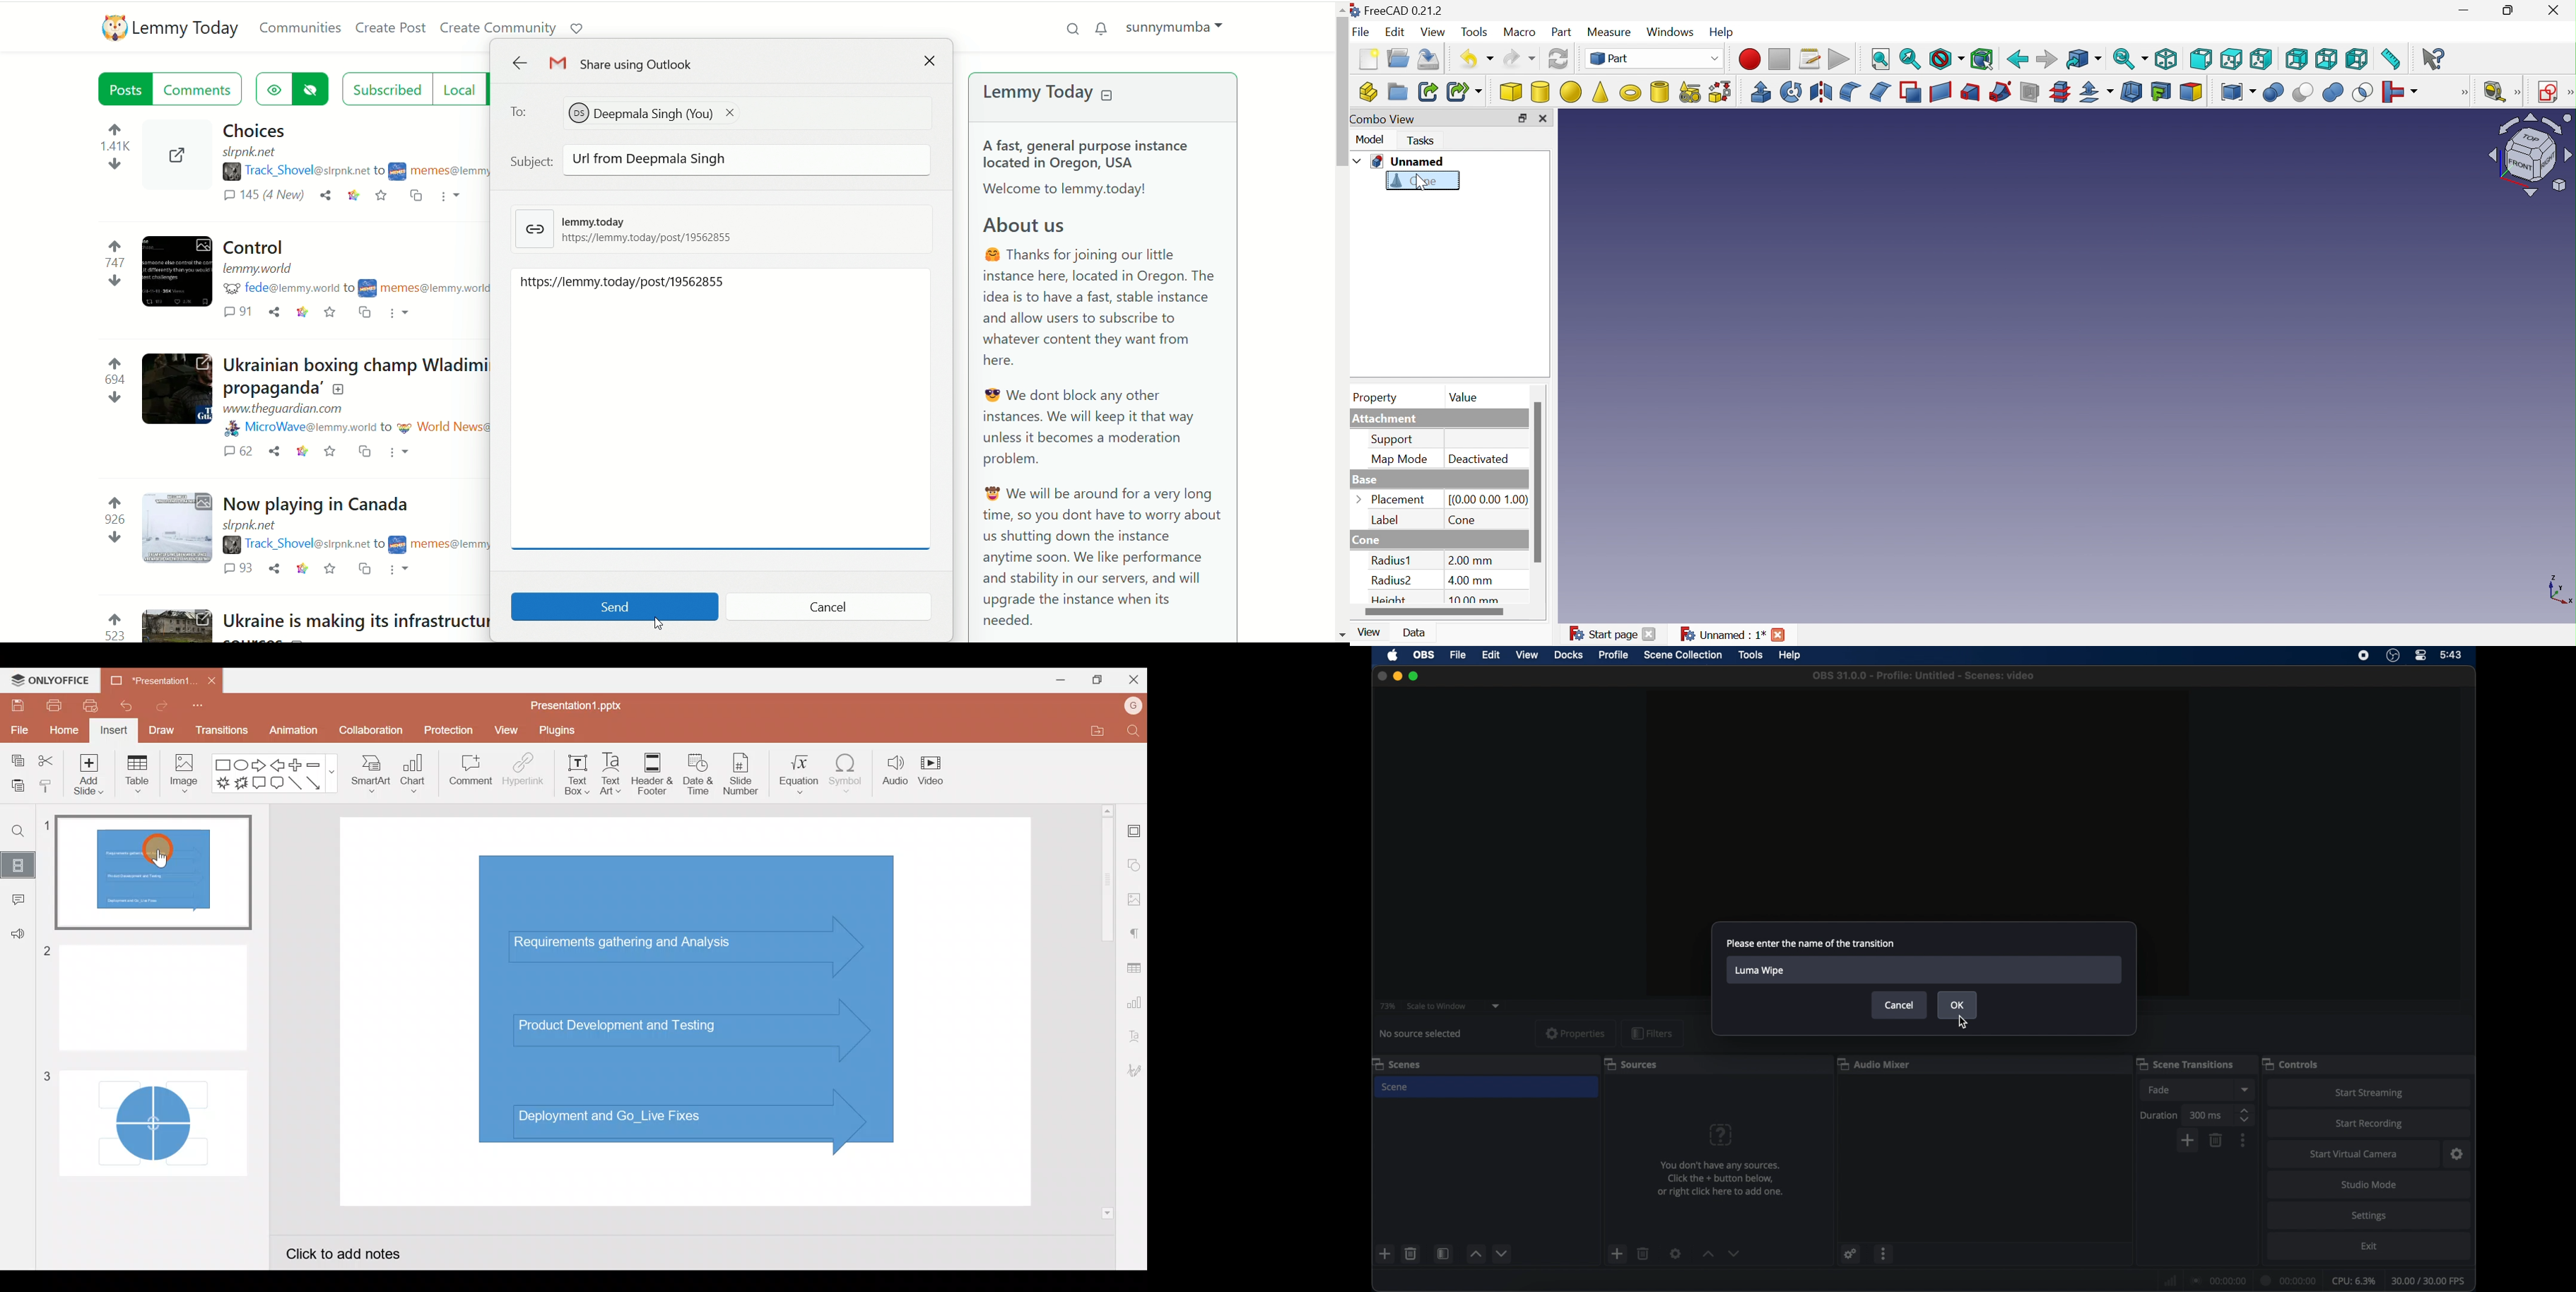 The height and width of the screenshot is (1316, 2576). I want to click on Mirroring, so click(1822, 92).